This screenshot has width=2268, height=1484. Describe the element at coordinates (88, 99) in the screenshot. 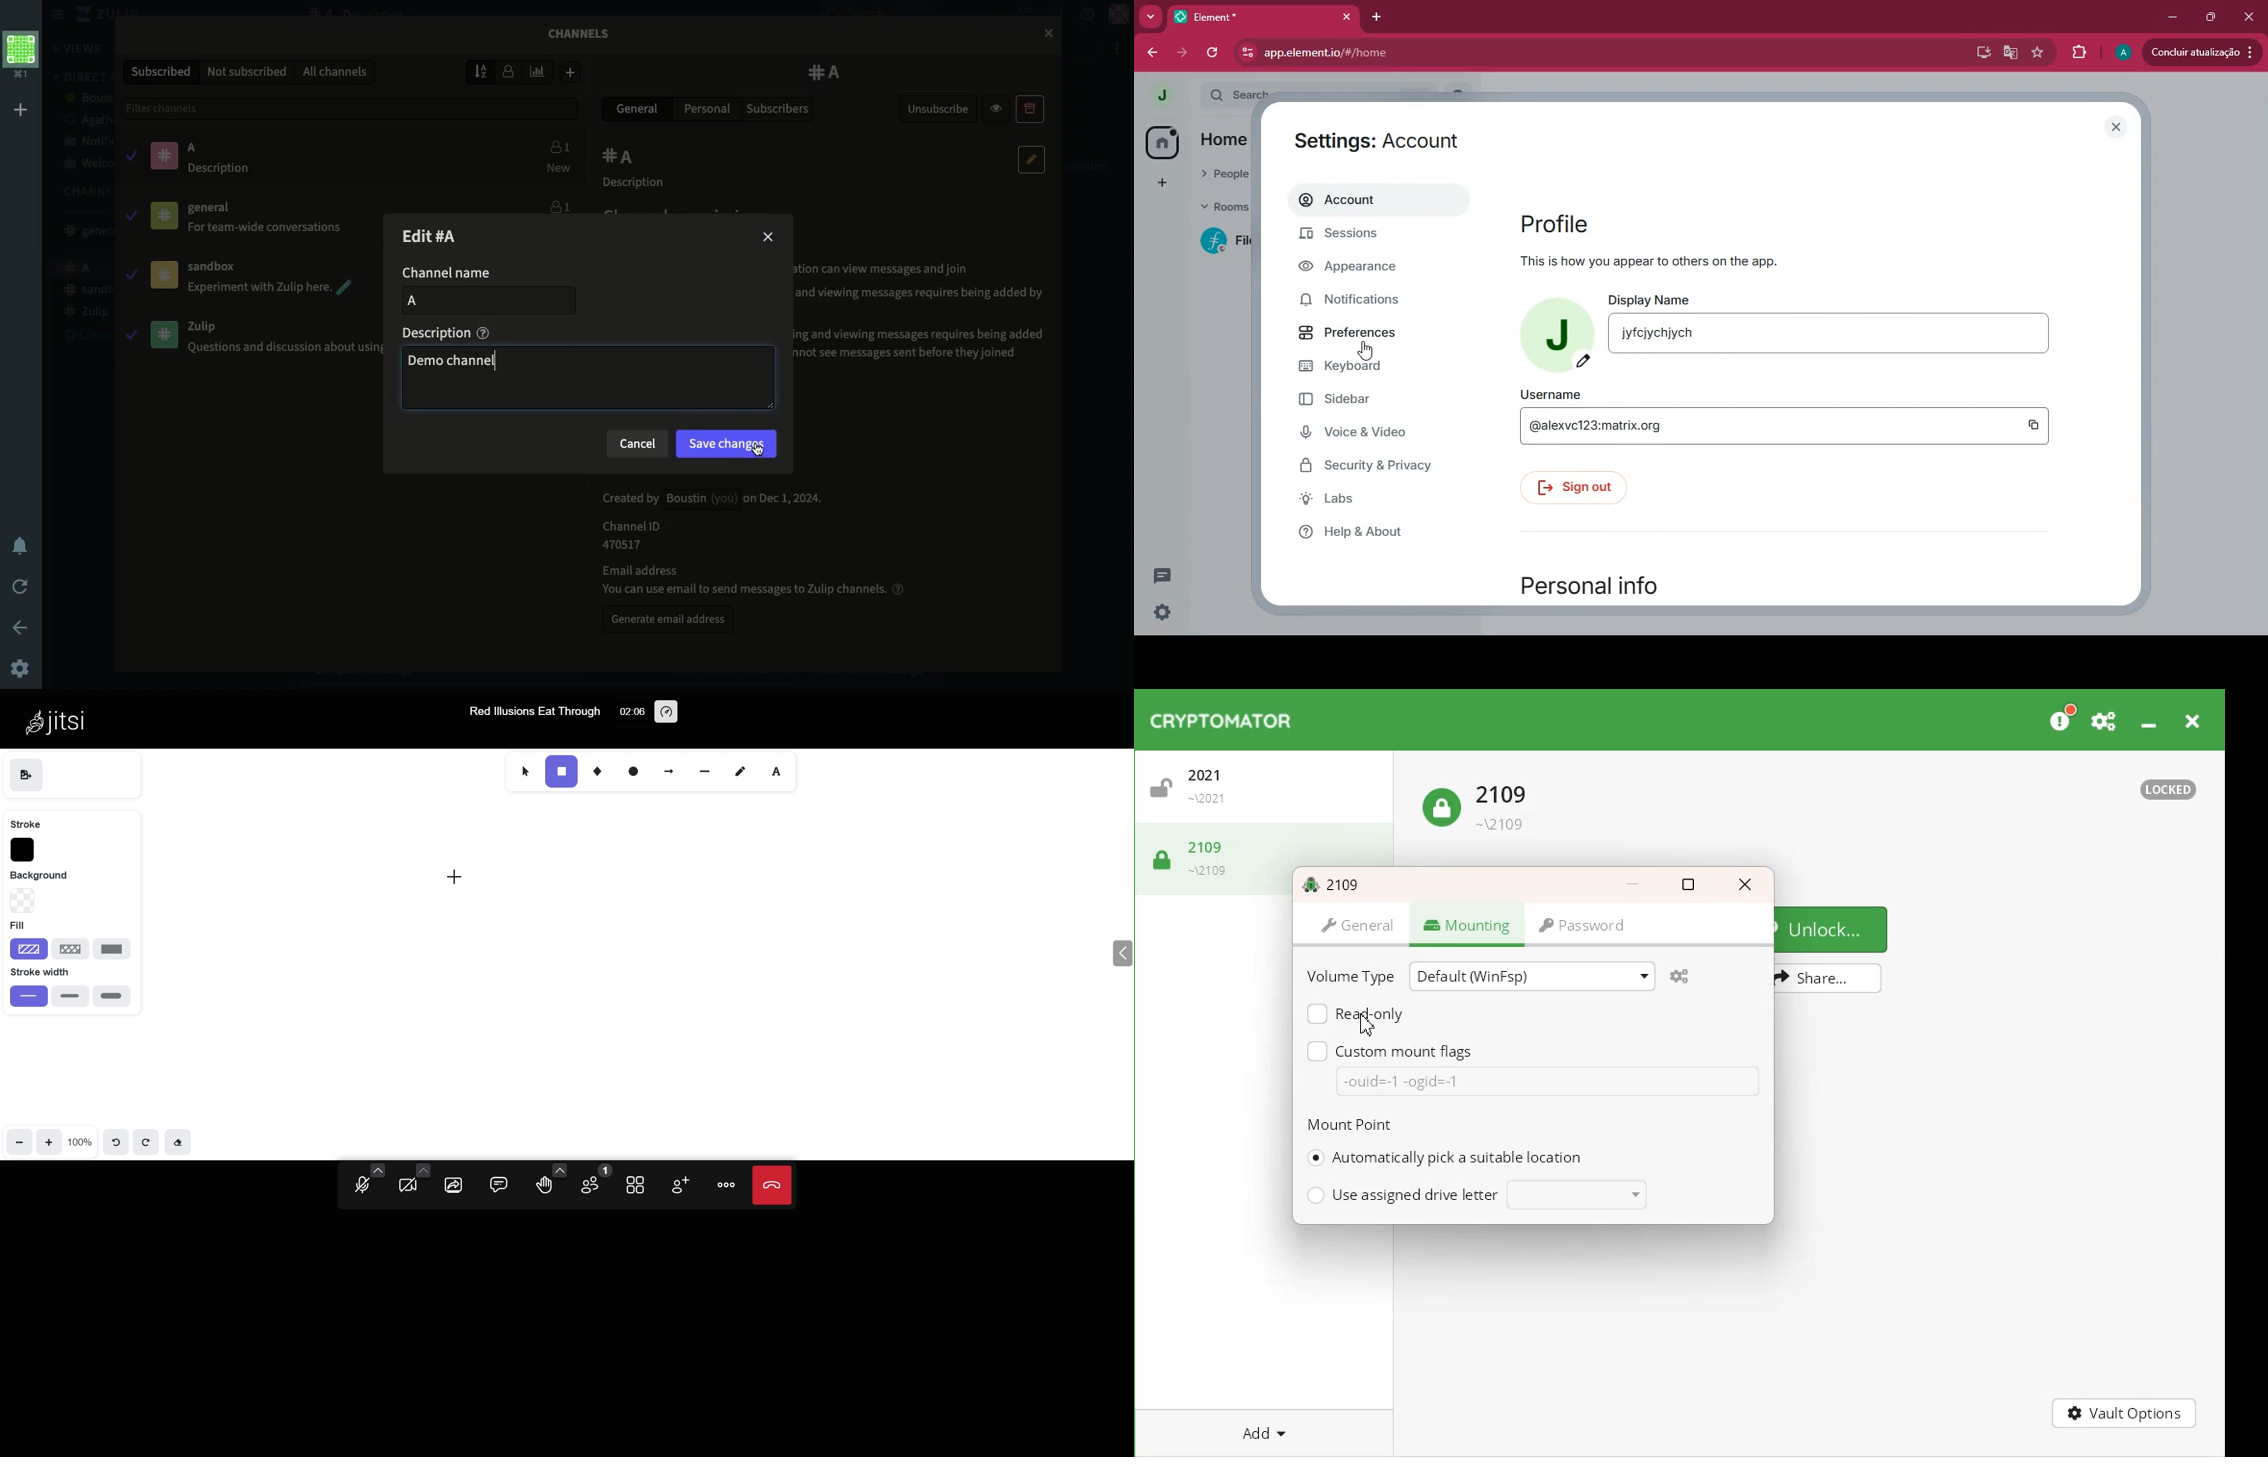

I see `boustin` at that location.